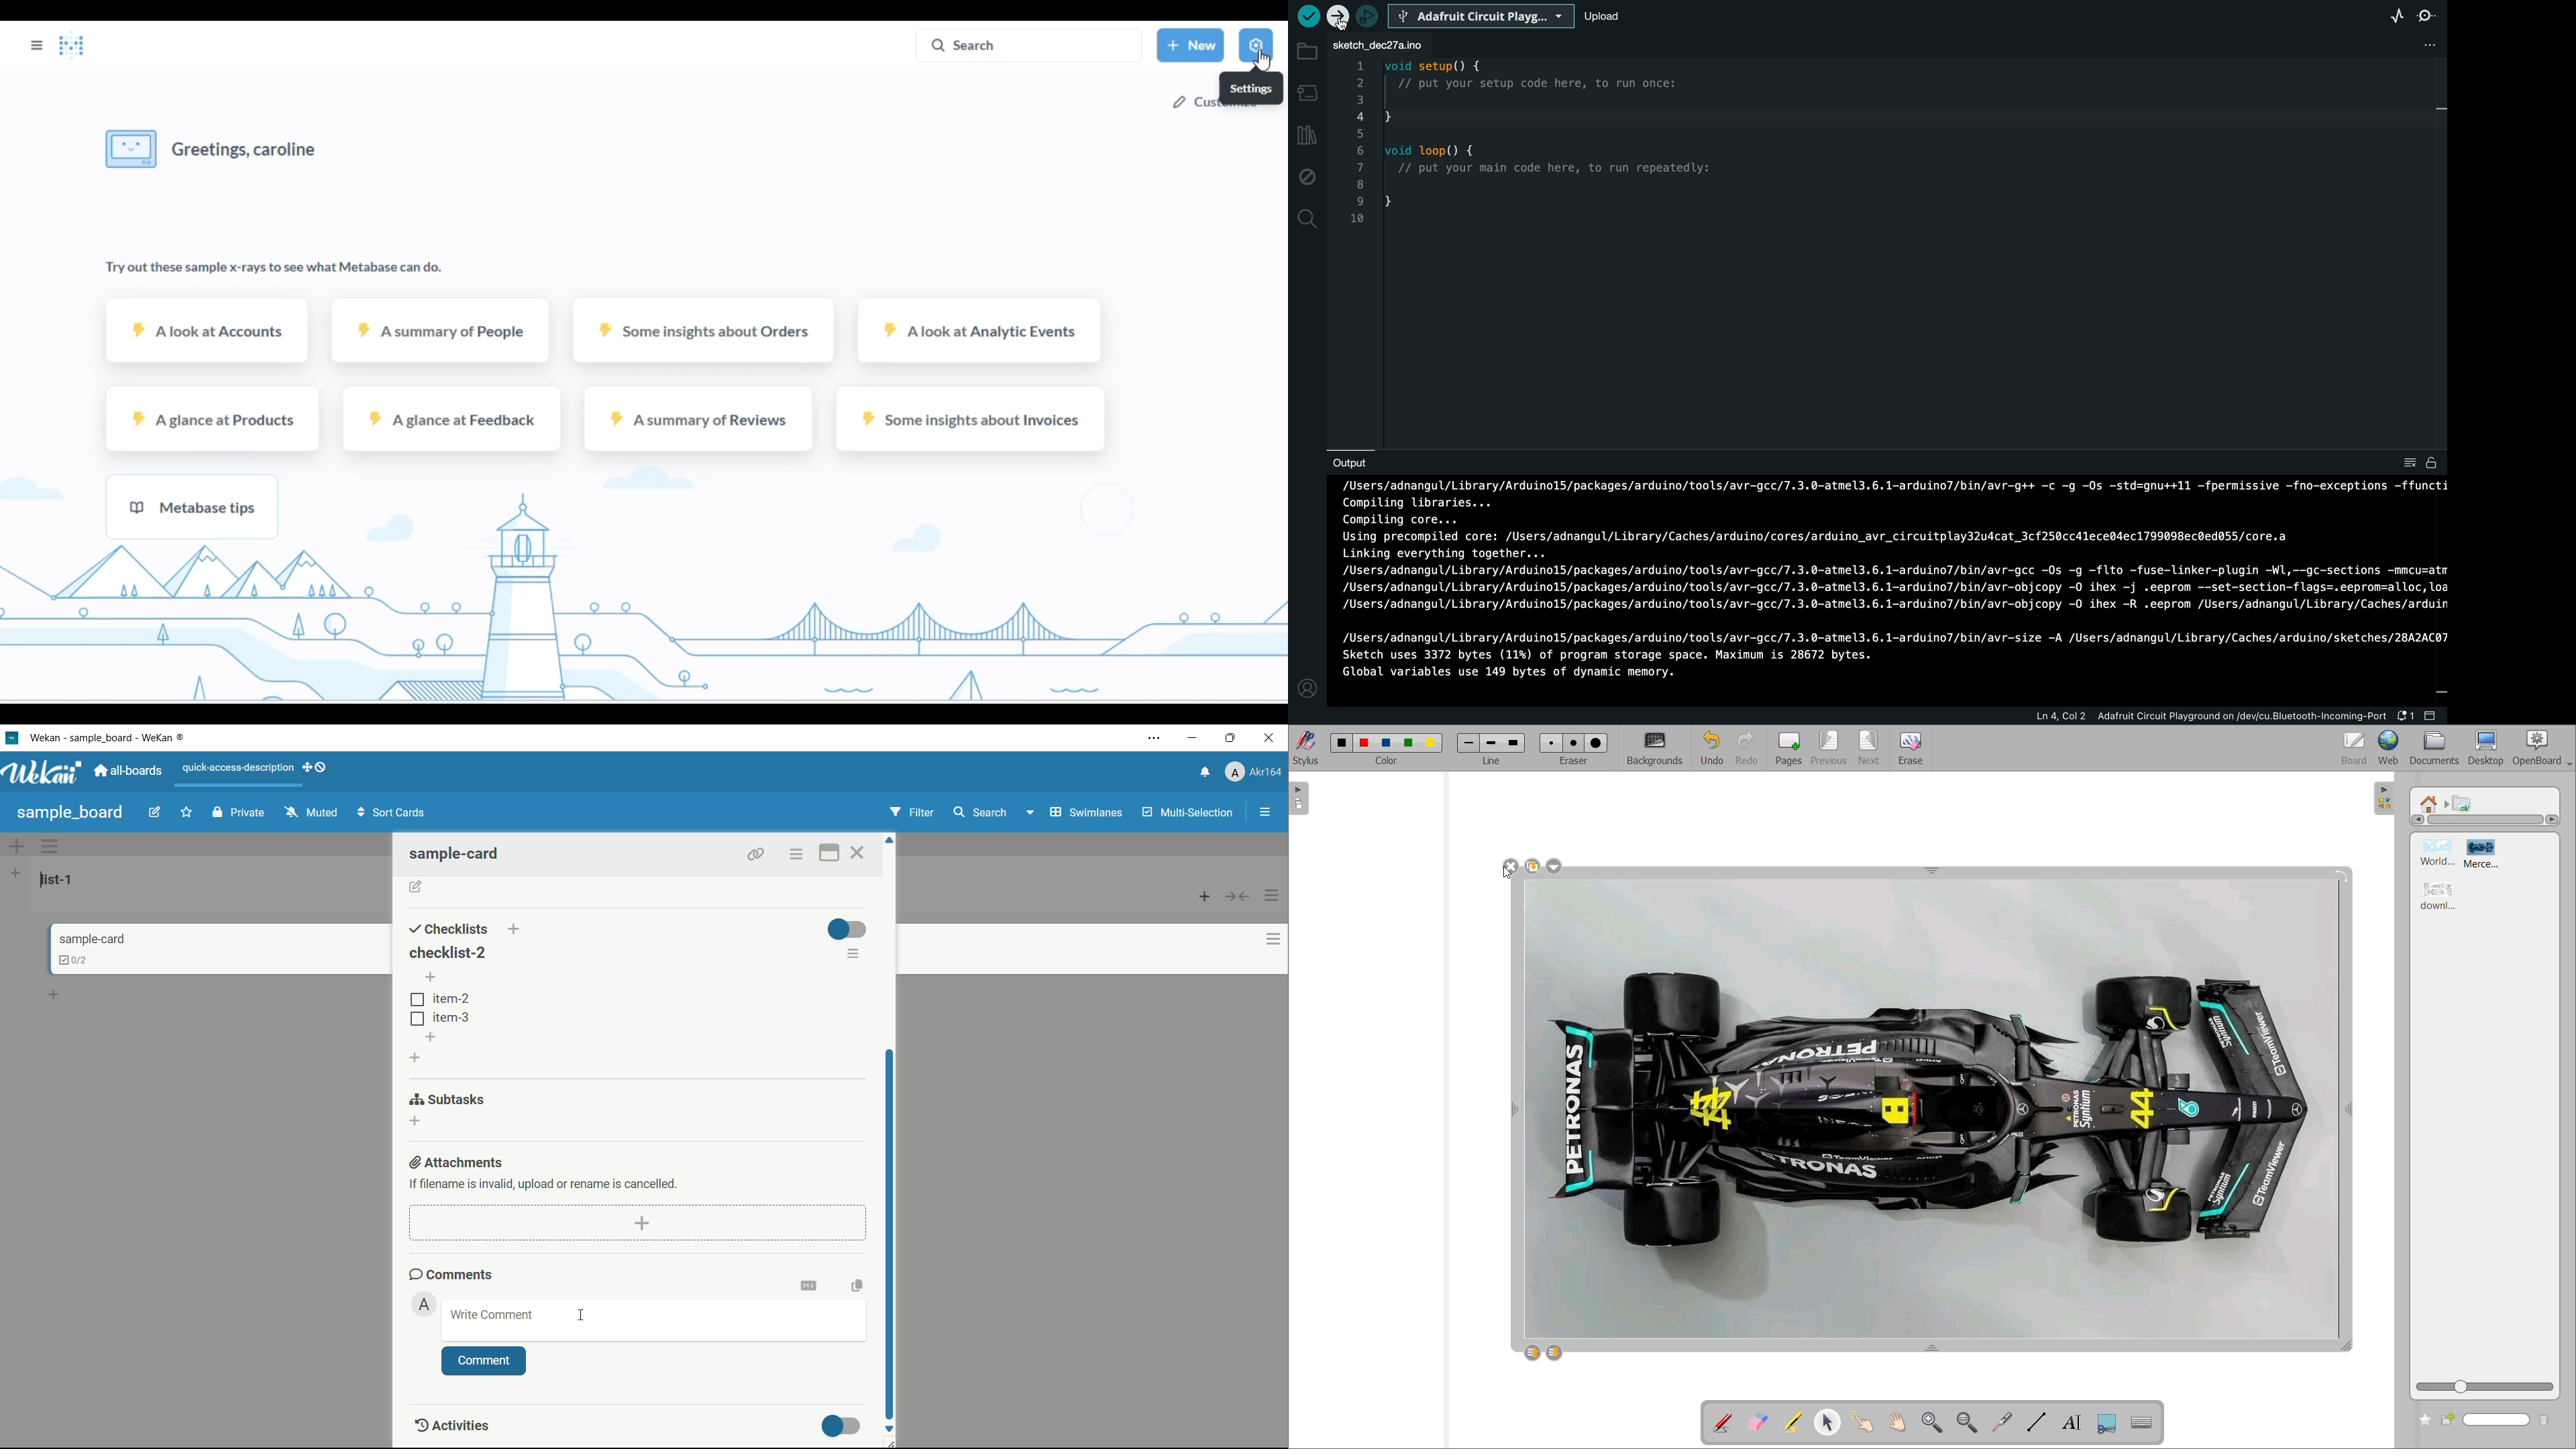 This screenshot has height=1456, width=2576. I want to click on Sort Cards, so click(394, 812).